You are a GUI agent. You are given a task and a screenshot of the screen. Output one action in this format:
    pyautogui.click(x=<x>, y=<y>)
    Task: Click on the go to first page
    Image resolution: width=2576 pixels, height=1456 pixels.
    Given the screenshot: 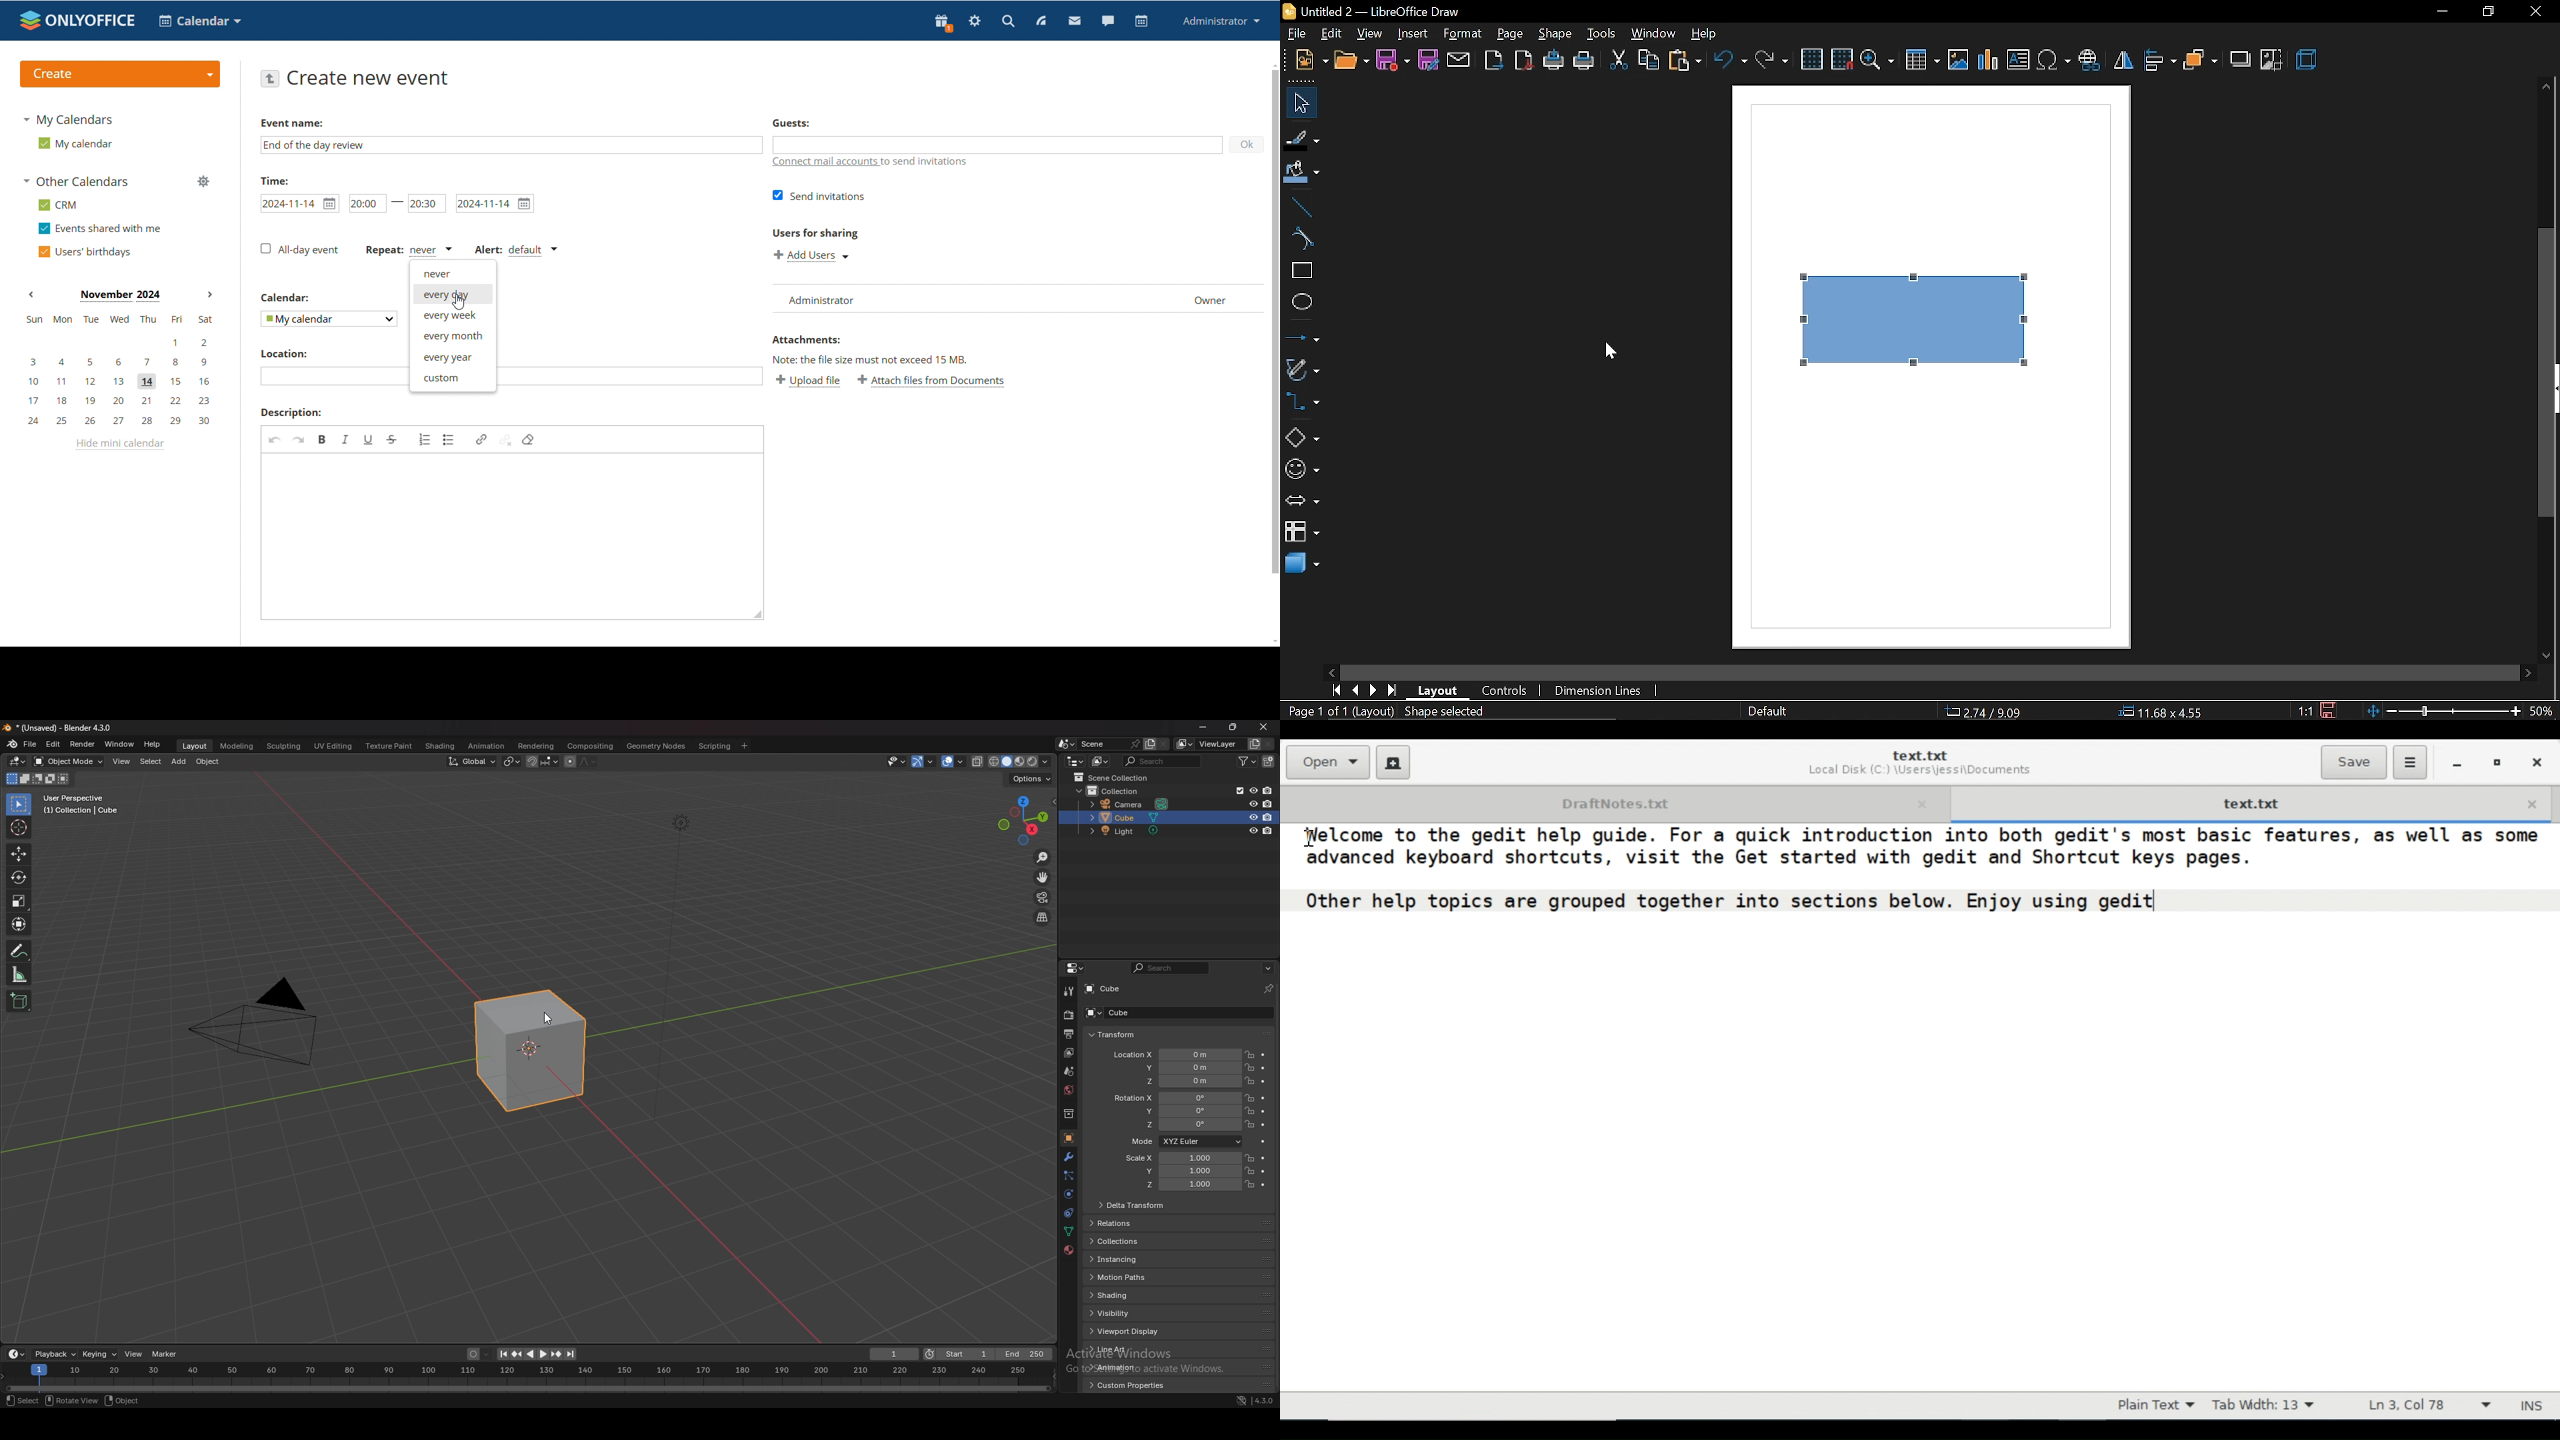 What is the action you would take?
    pyautogui.click(x=1335, y=691)
    